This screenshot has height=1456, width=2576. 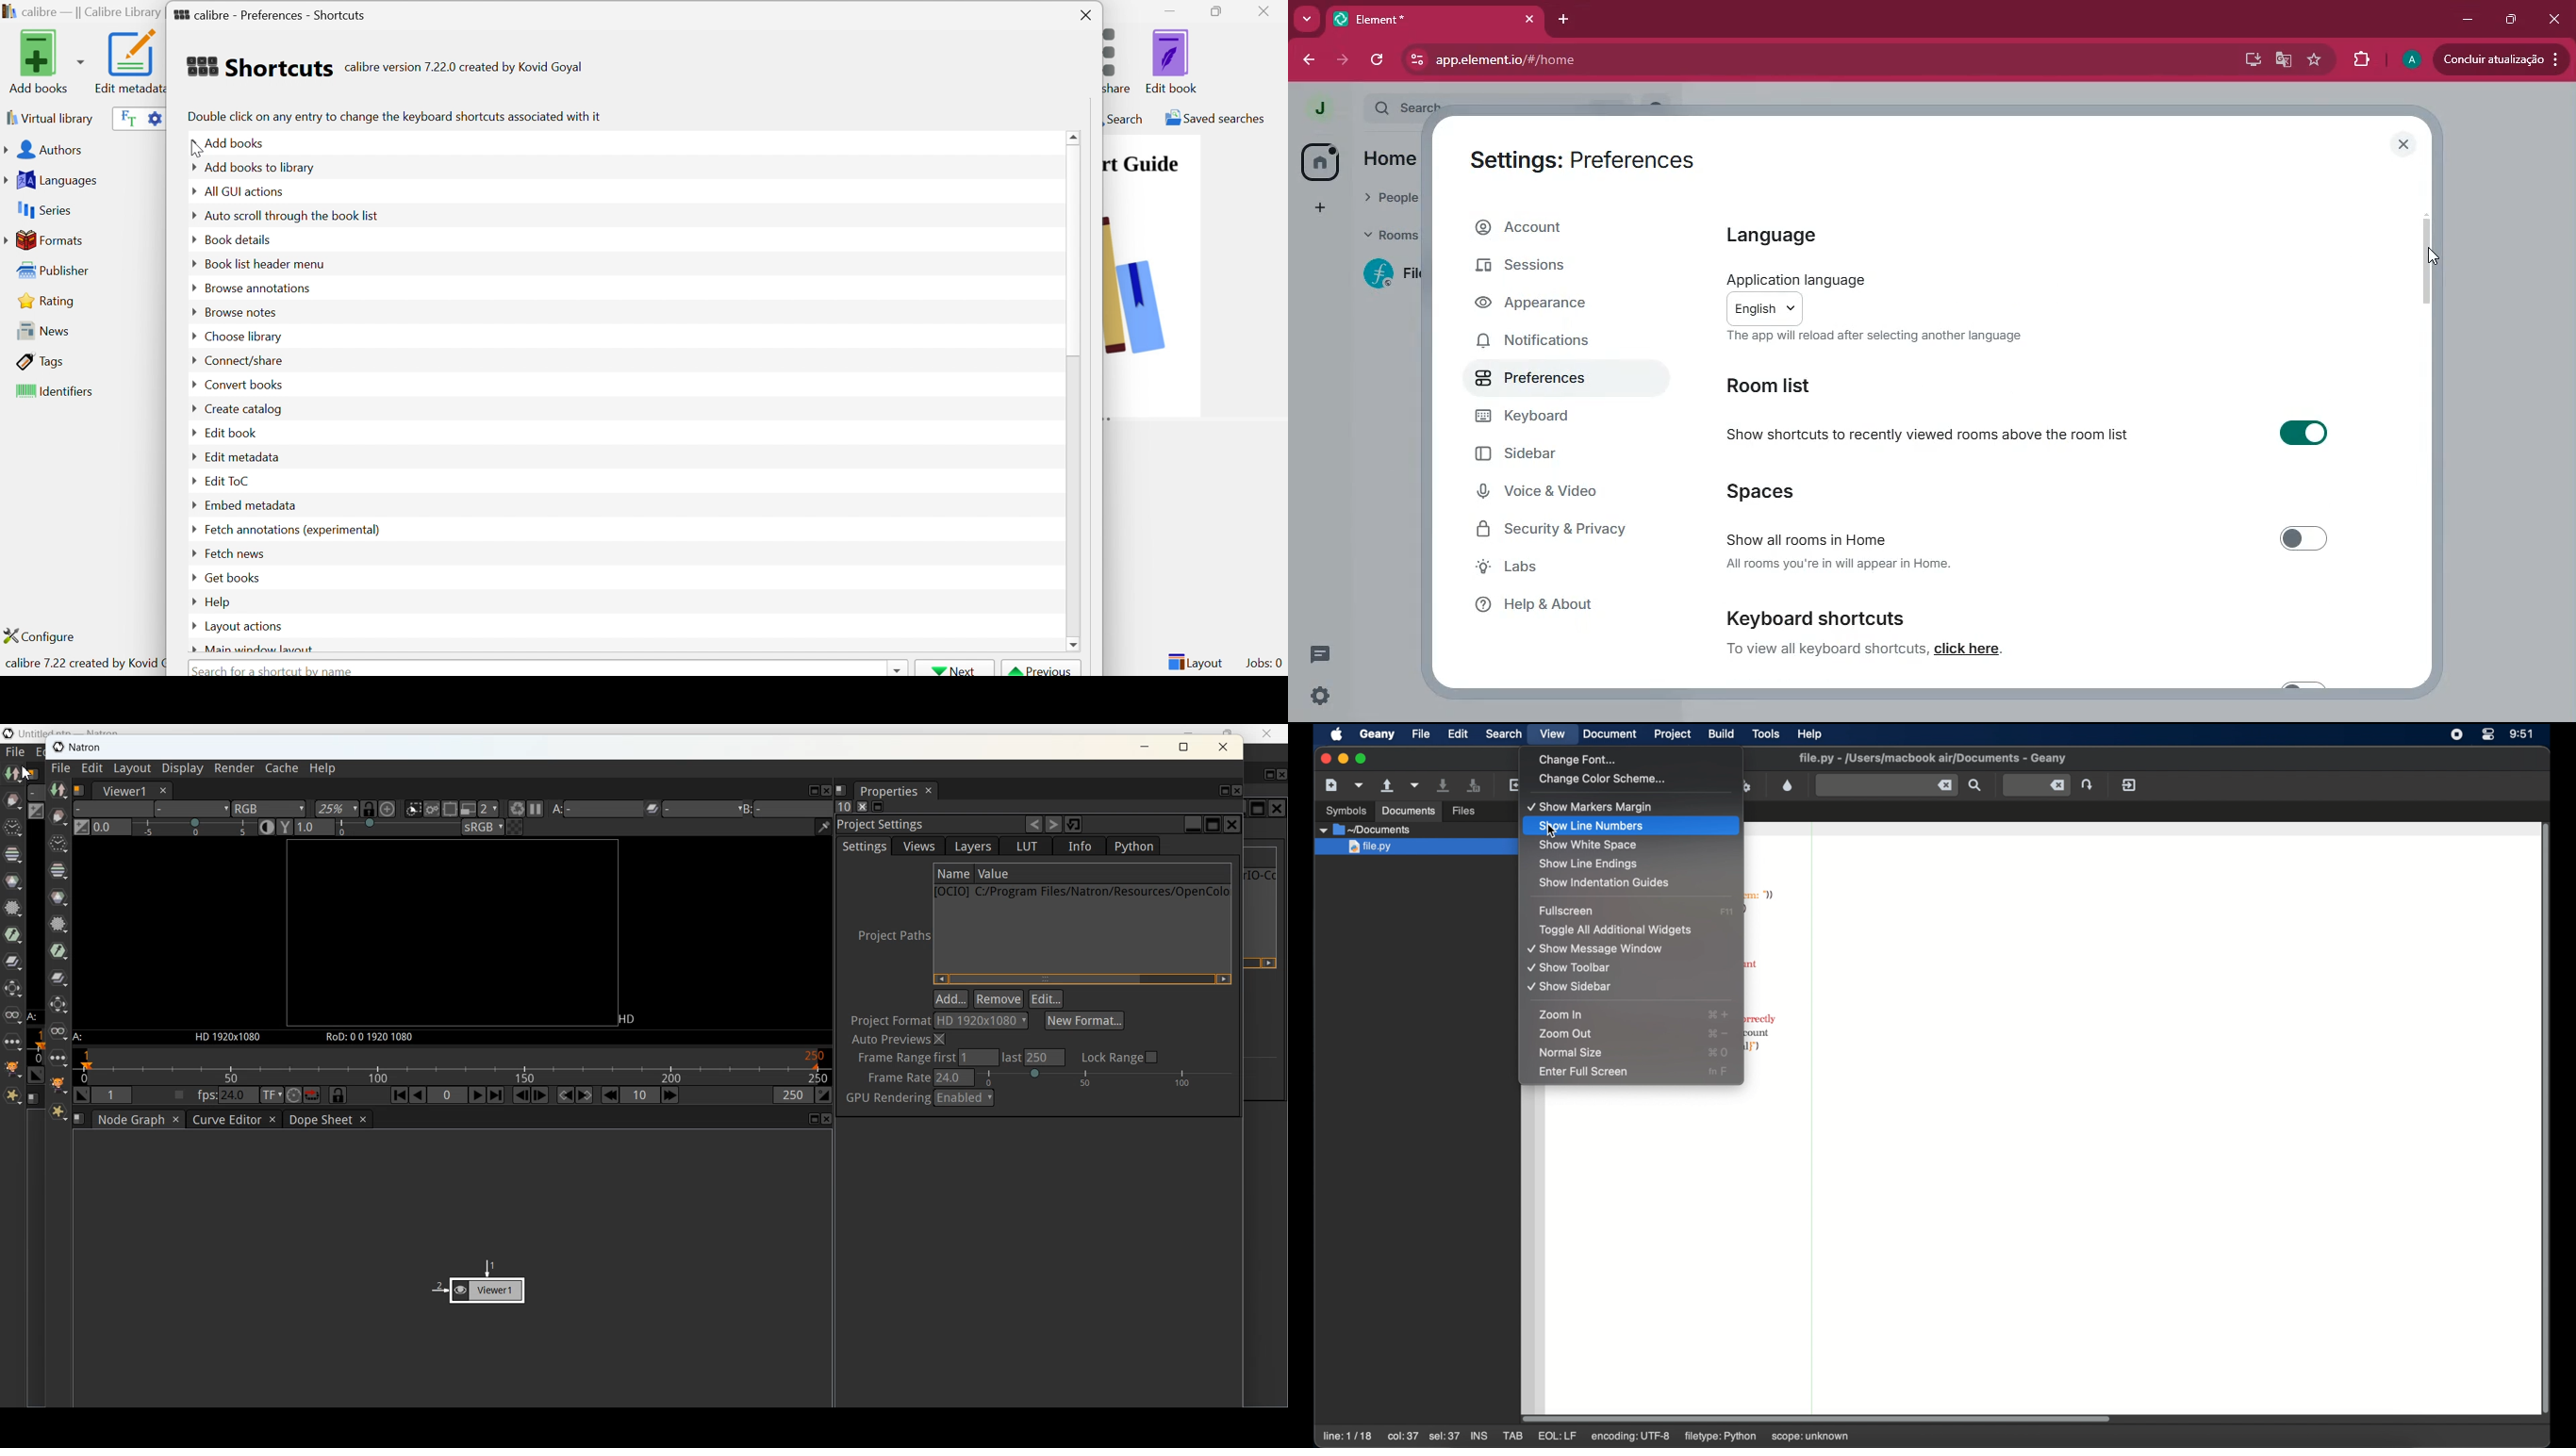 I want to click on Add books, so click(x=44, y=61).